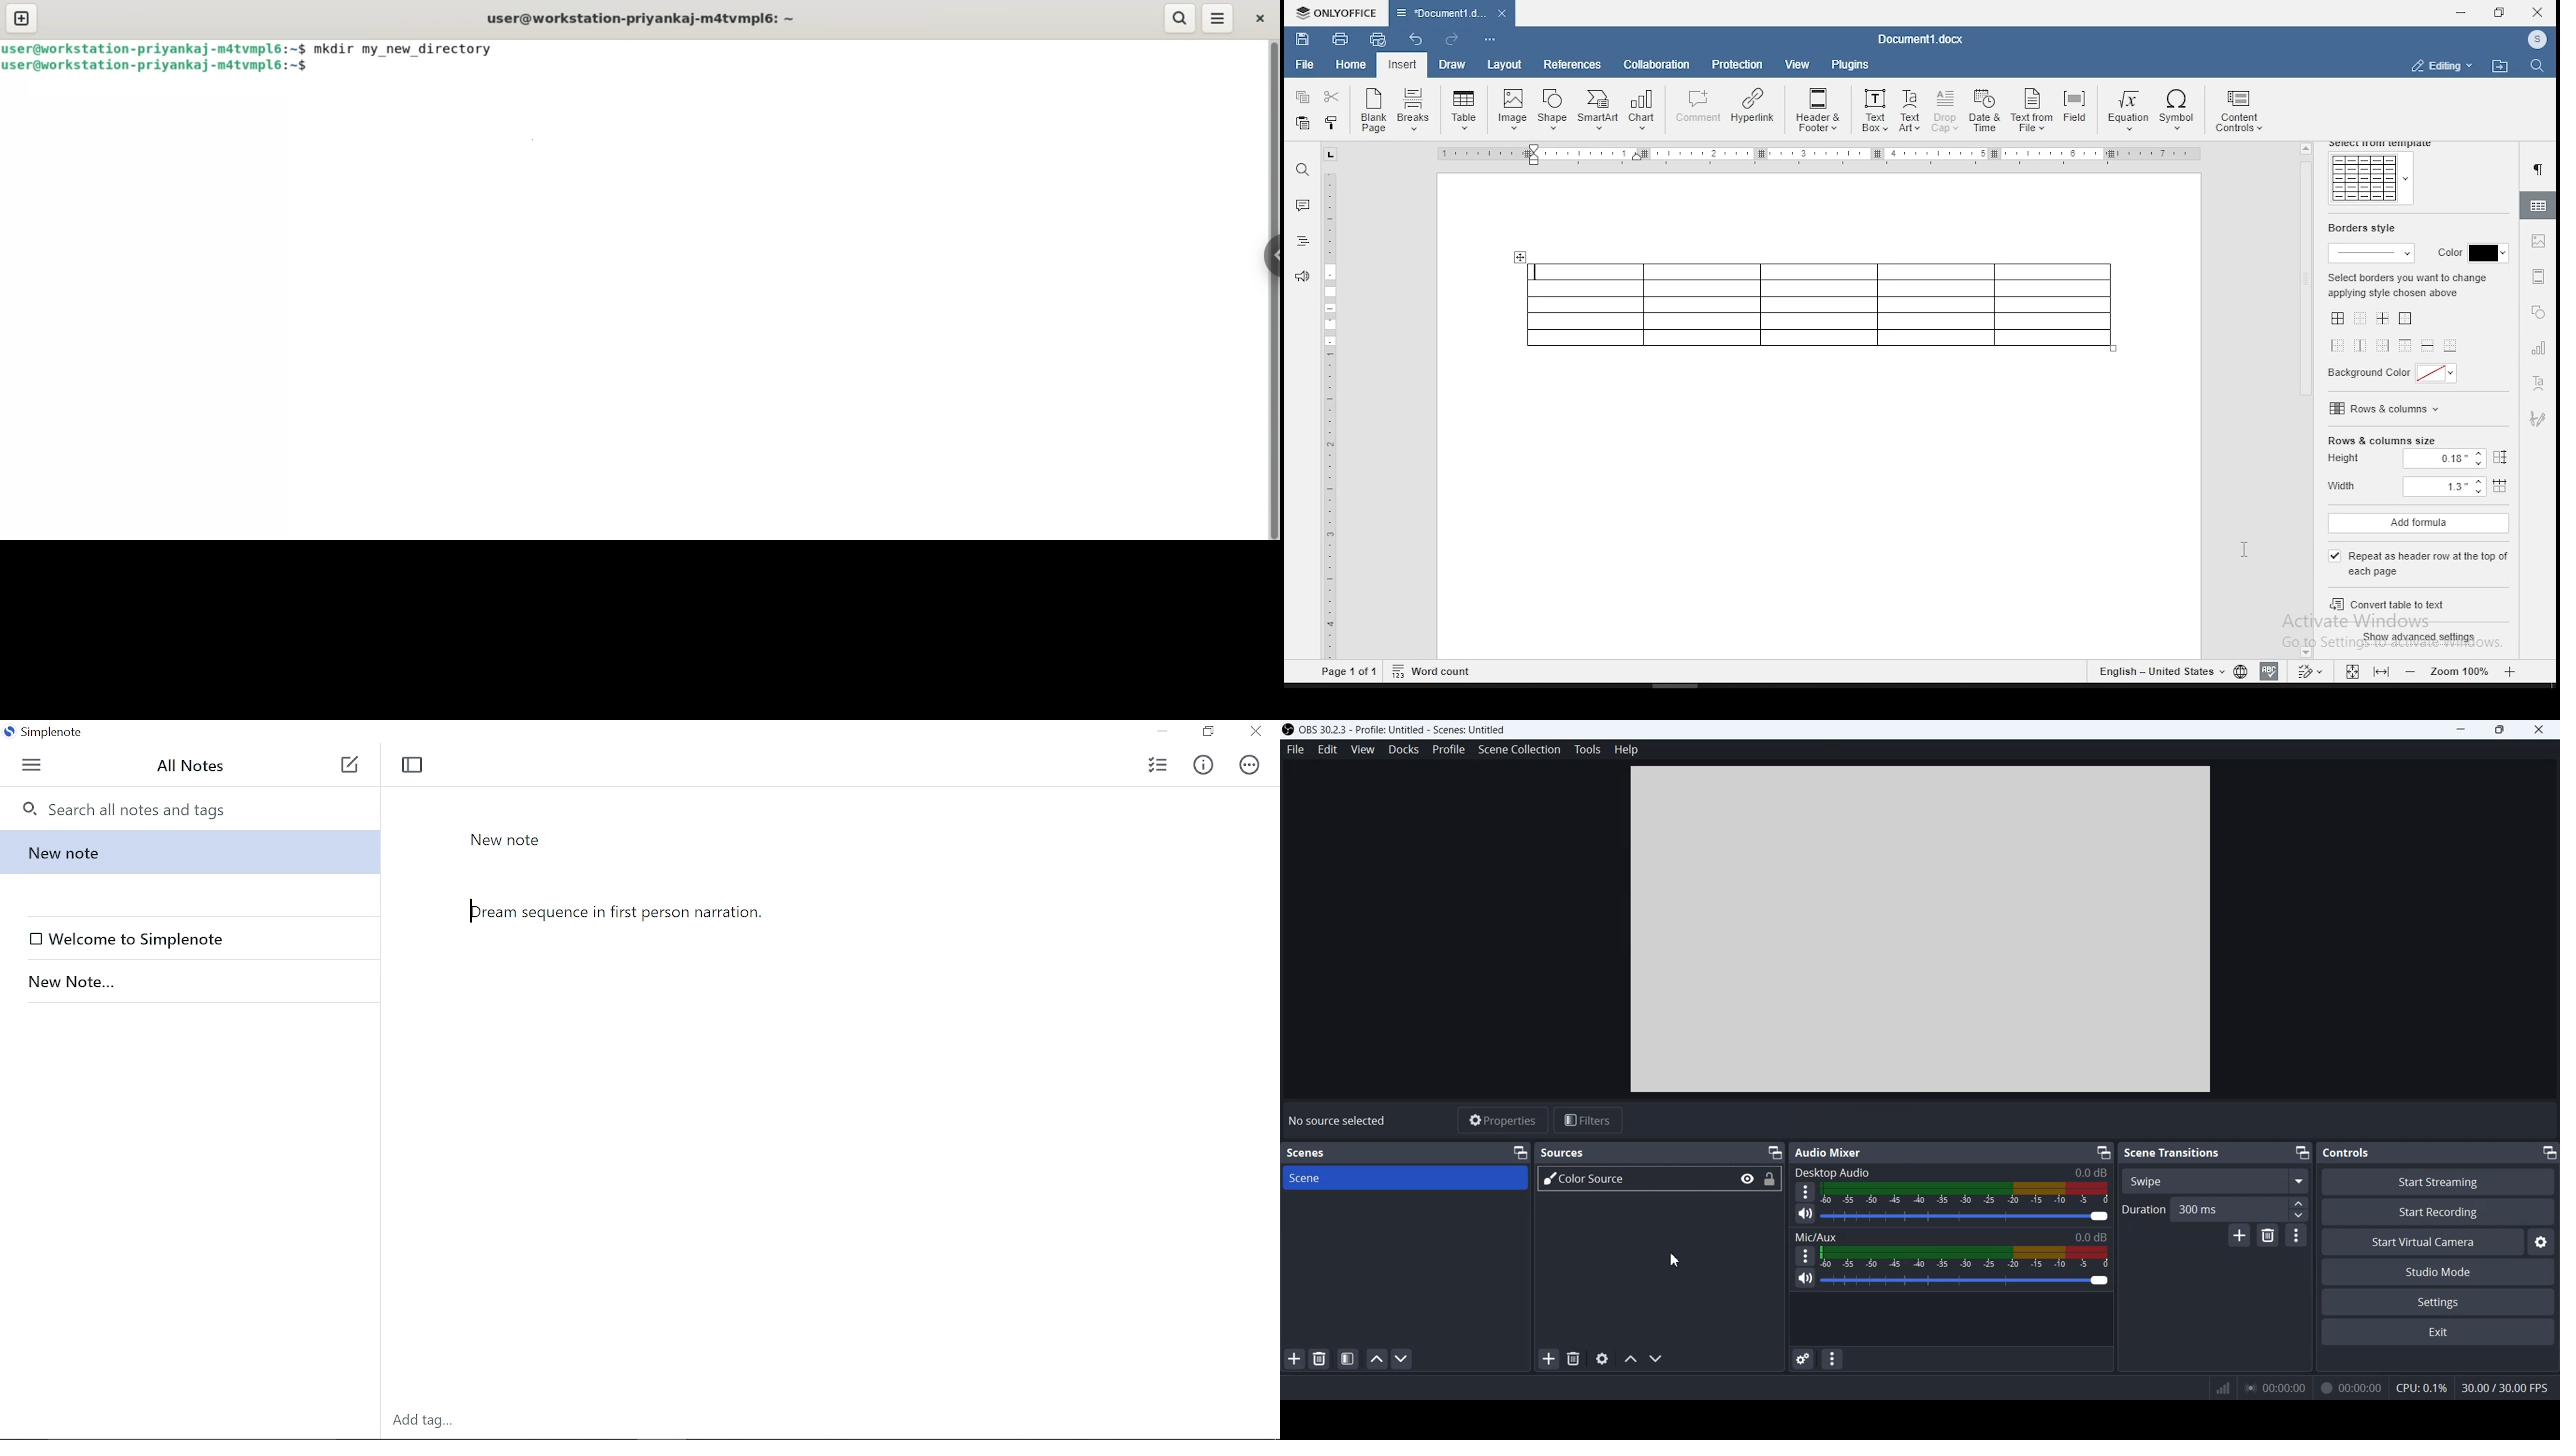 Image resolution: width=2576 pixels, height=1456 pixels. I want to click on ICON, so click(2536, 41).